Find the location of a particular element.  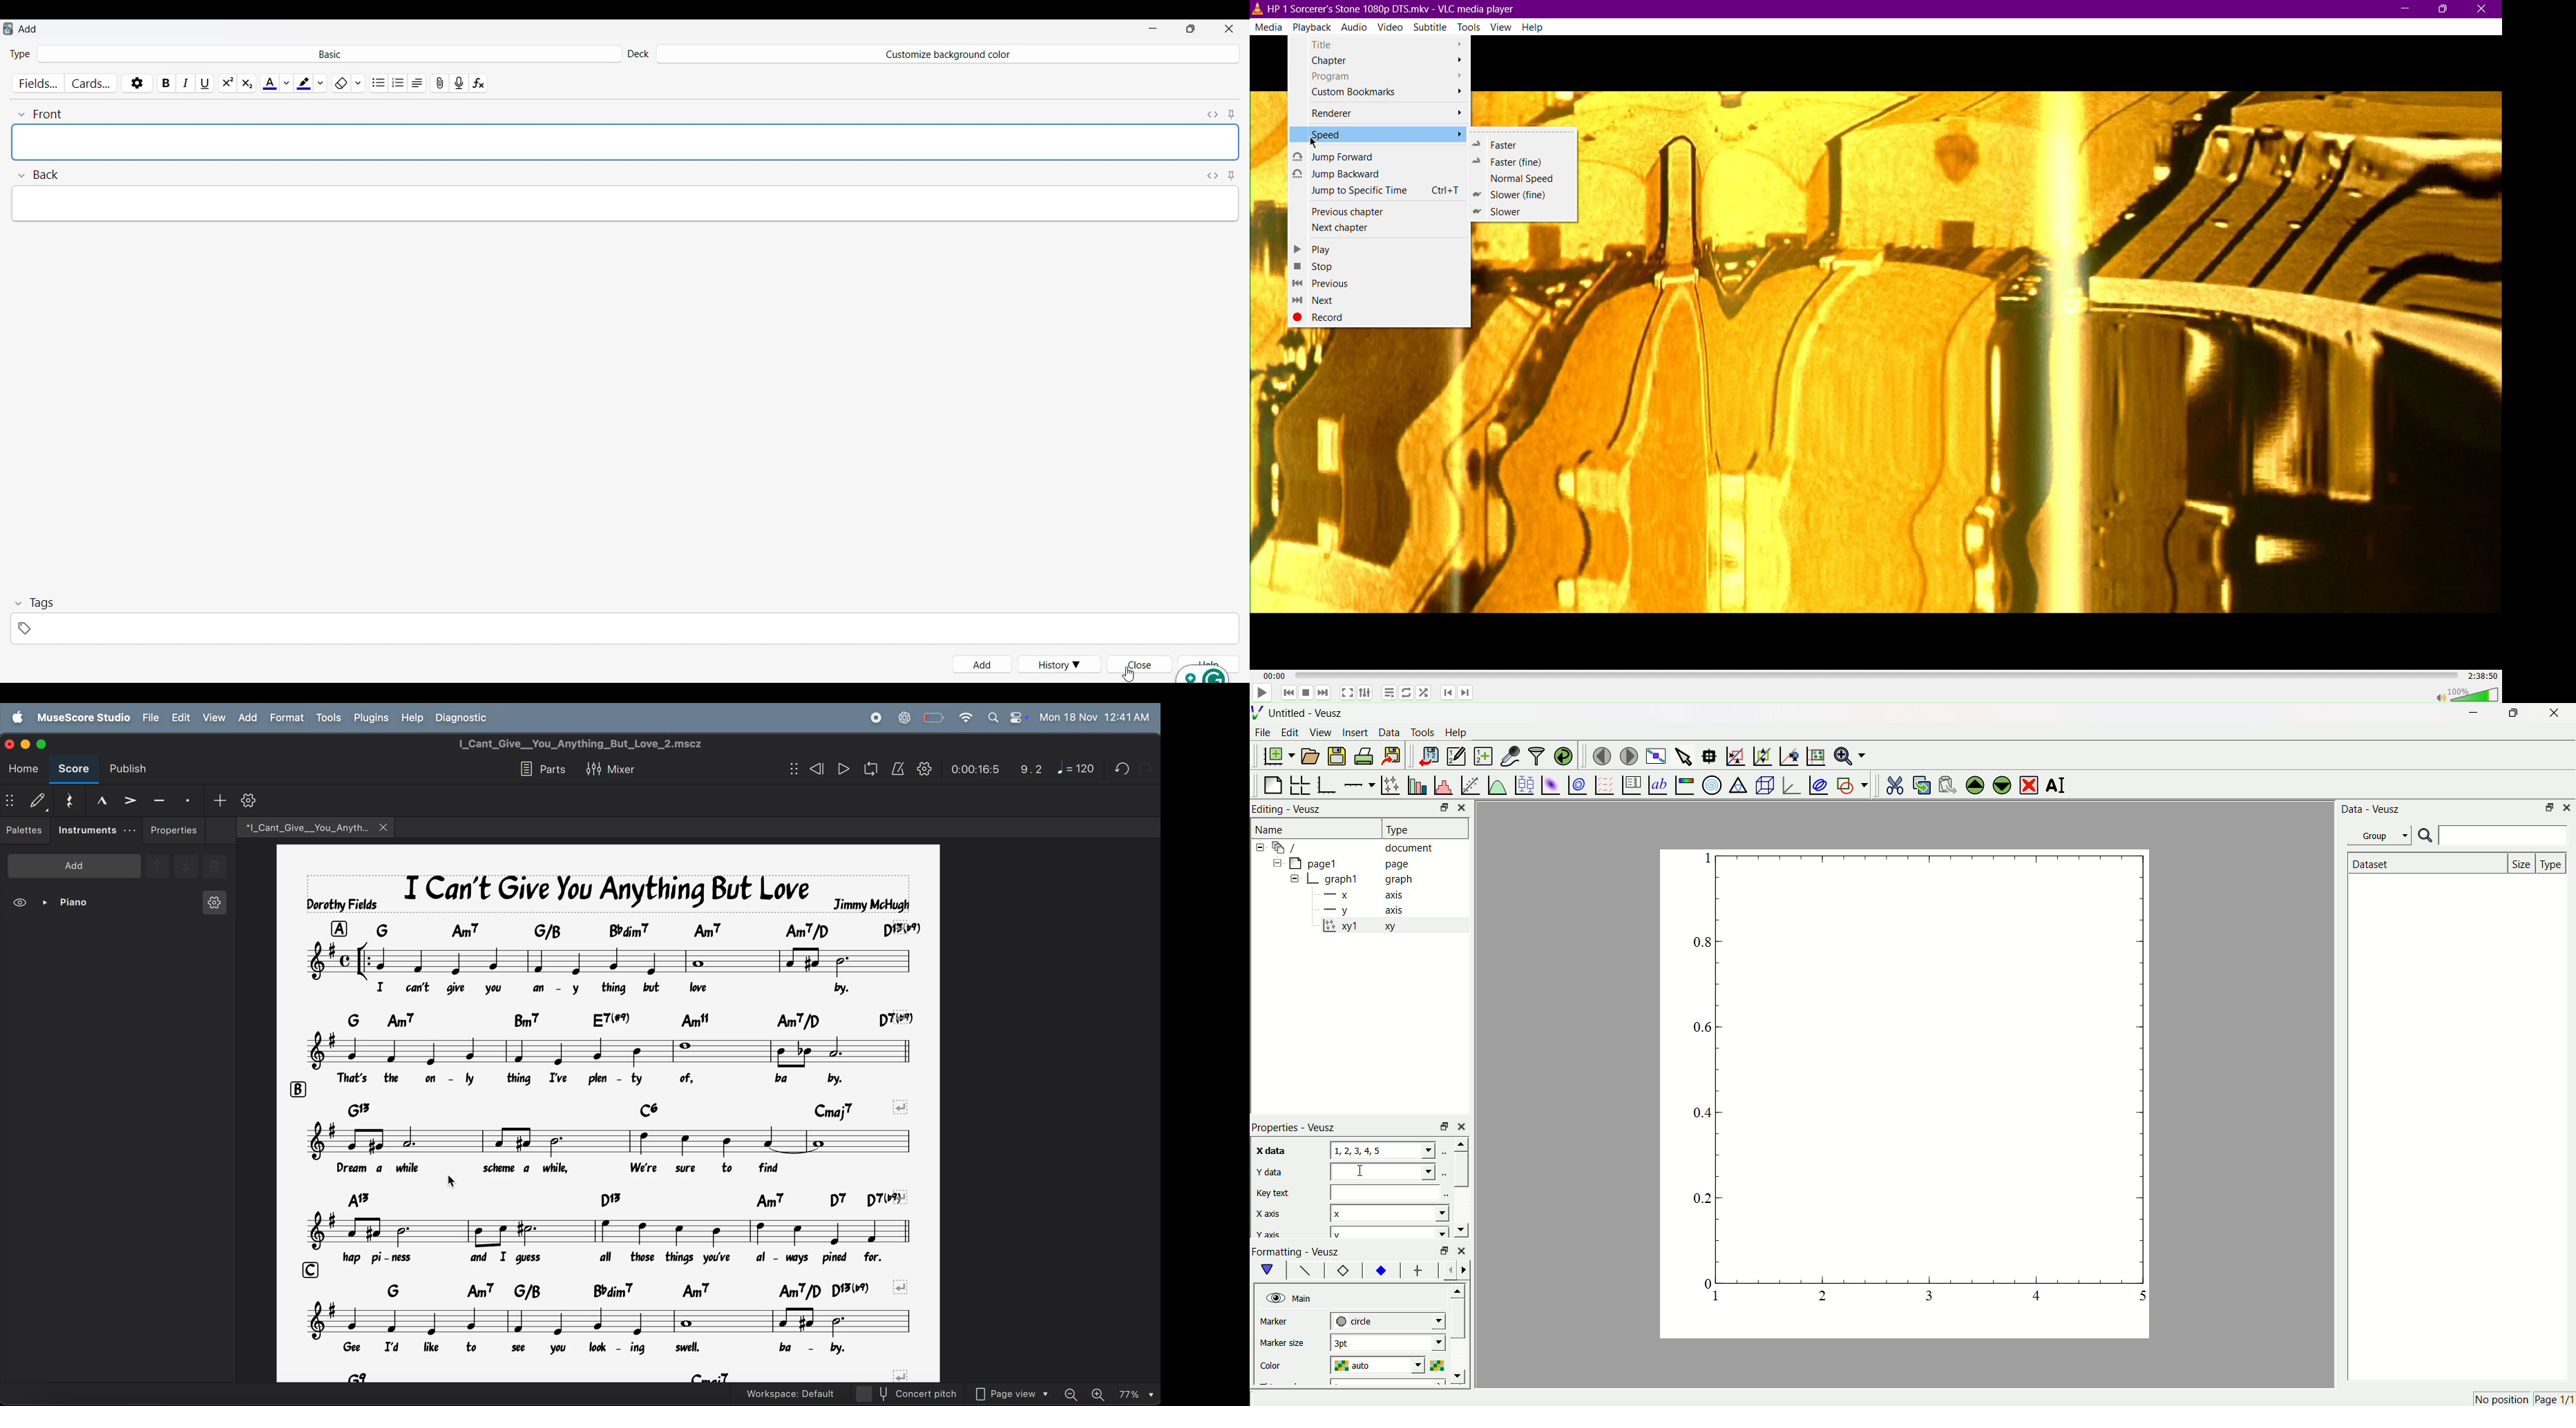

rest is located at coordinates (67, 798).